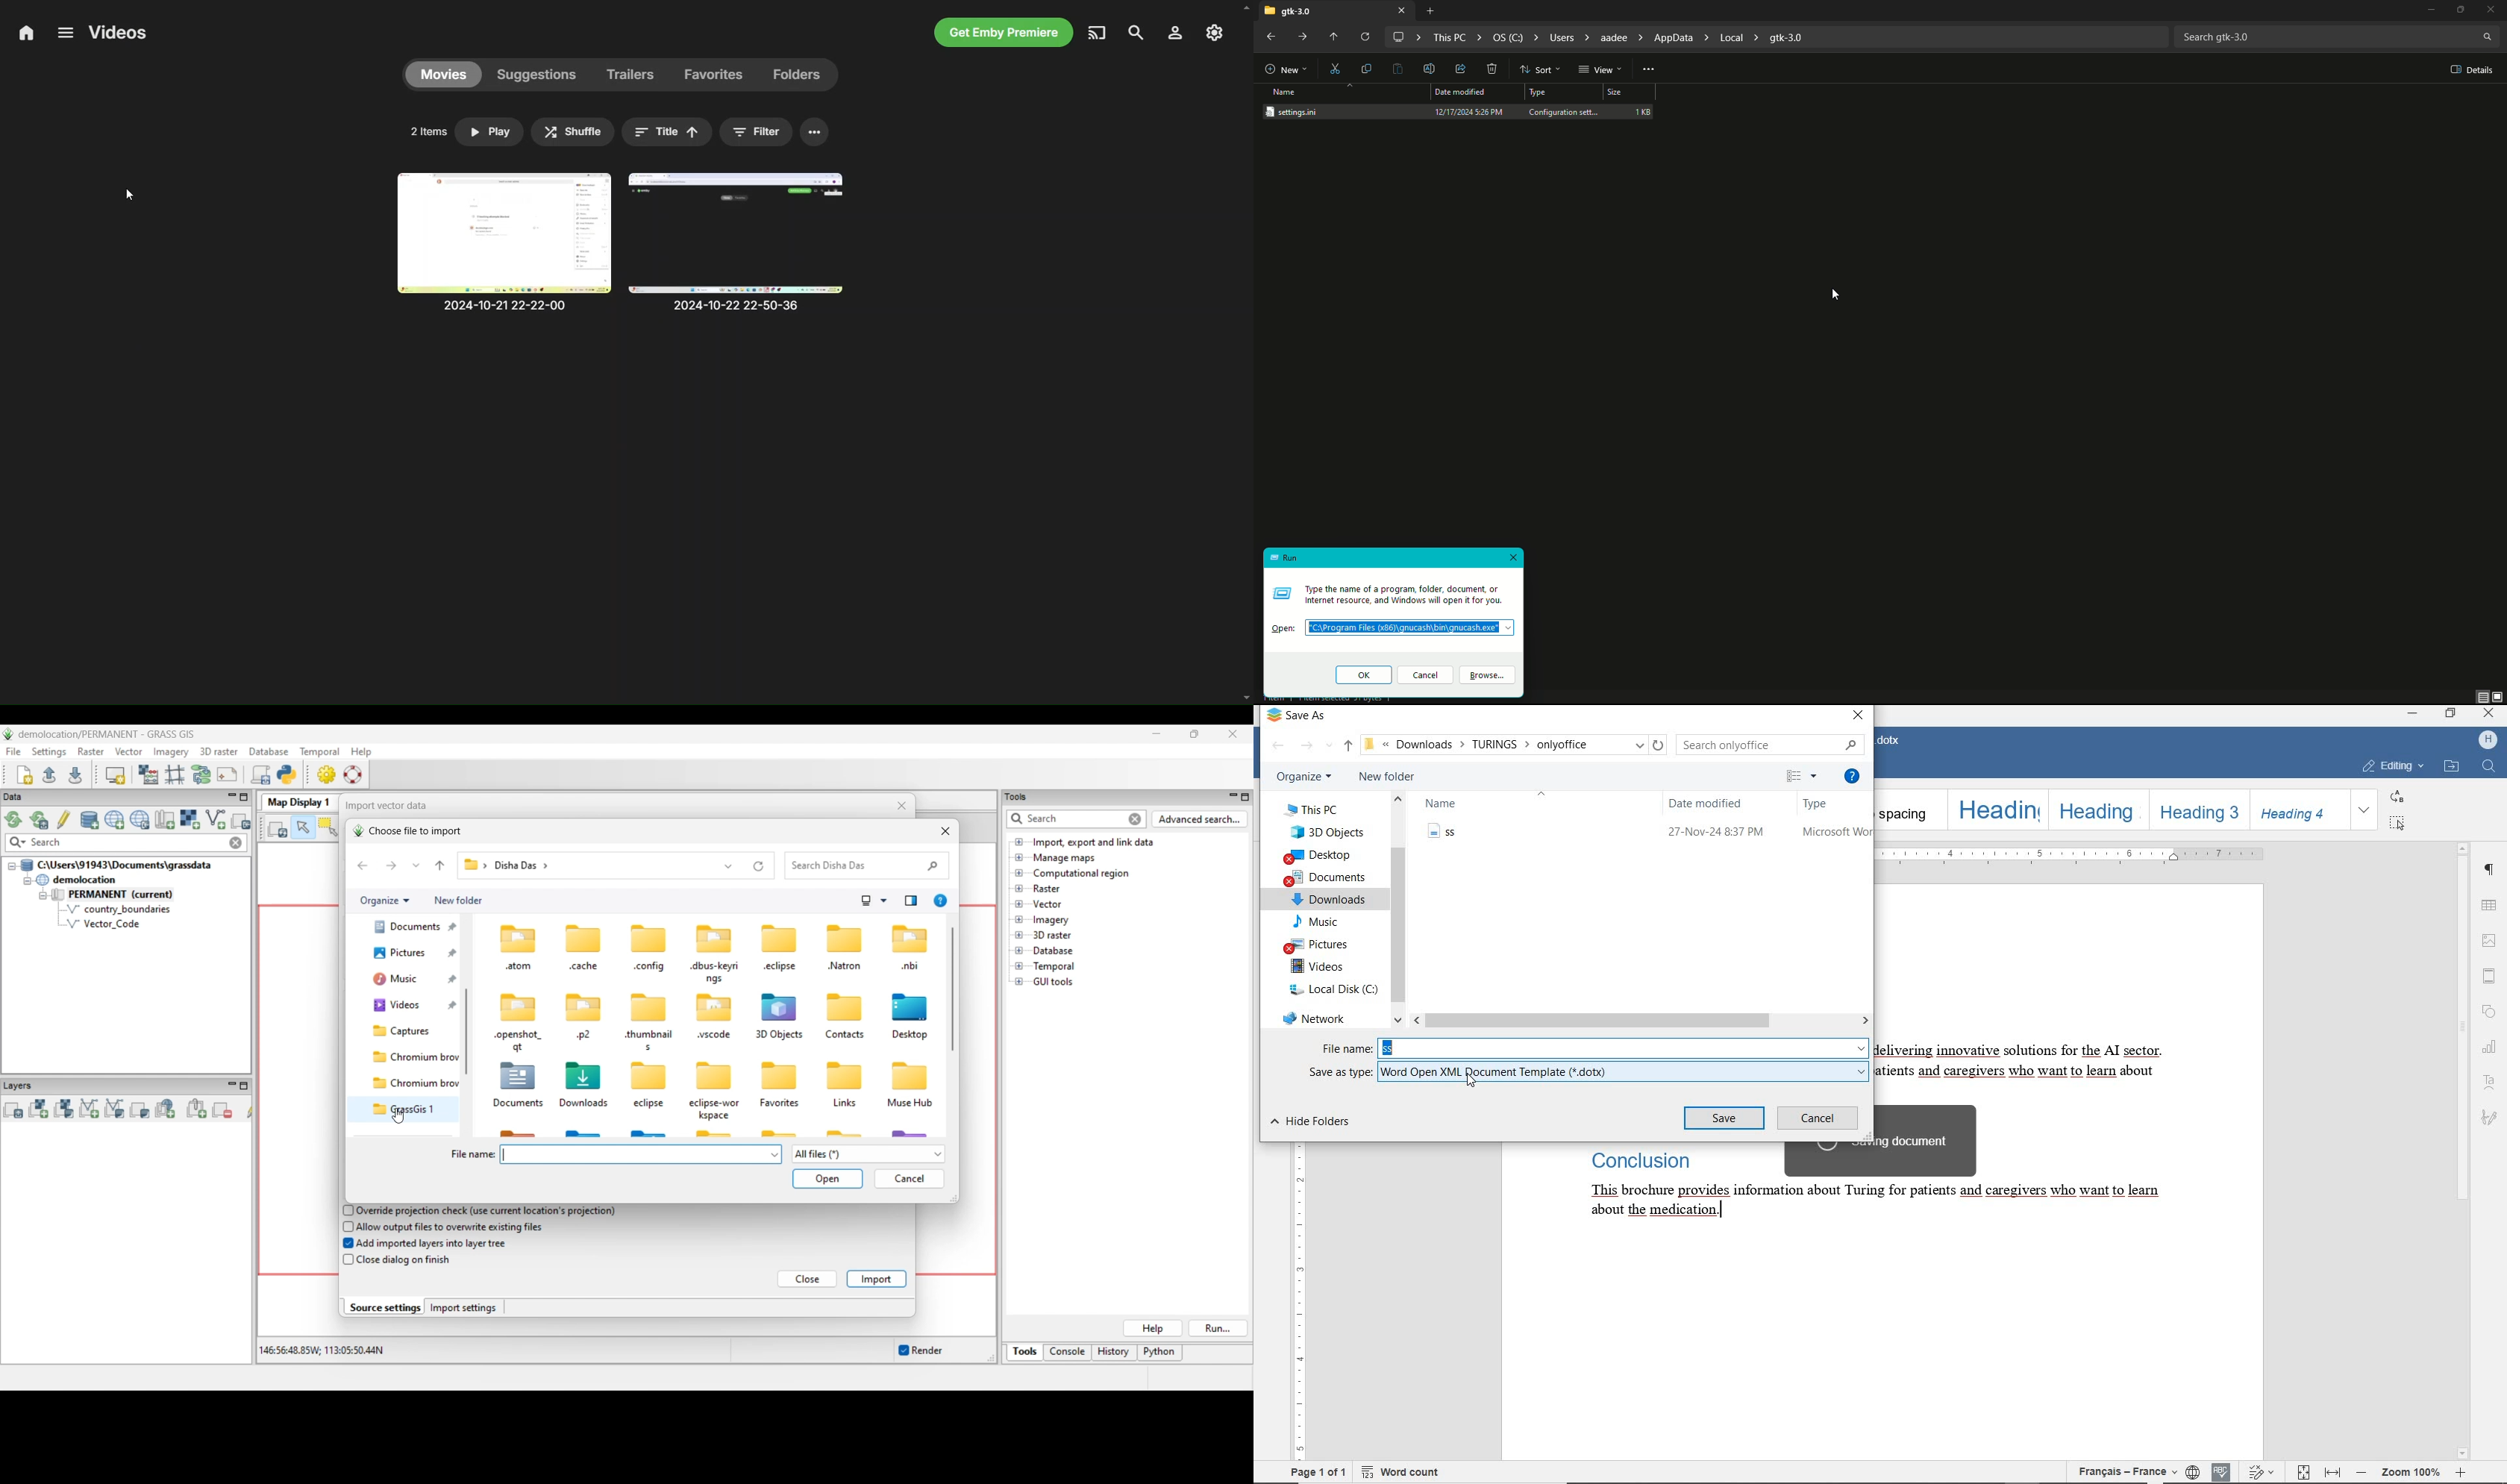 The height and width of the screenshot is (1484, 2520). What do you see at coordinates (2488, 713) in the screenshot?
I see `close` at bounding box center [2488, 713].